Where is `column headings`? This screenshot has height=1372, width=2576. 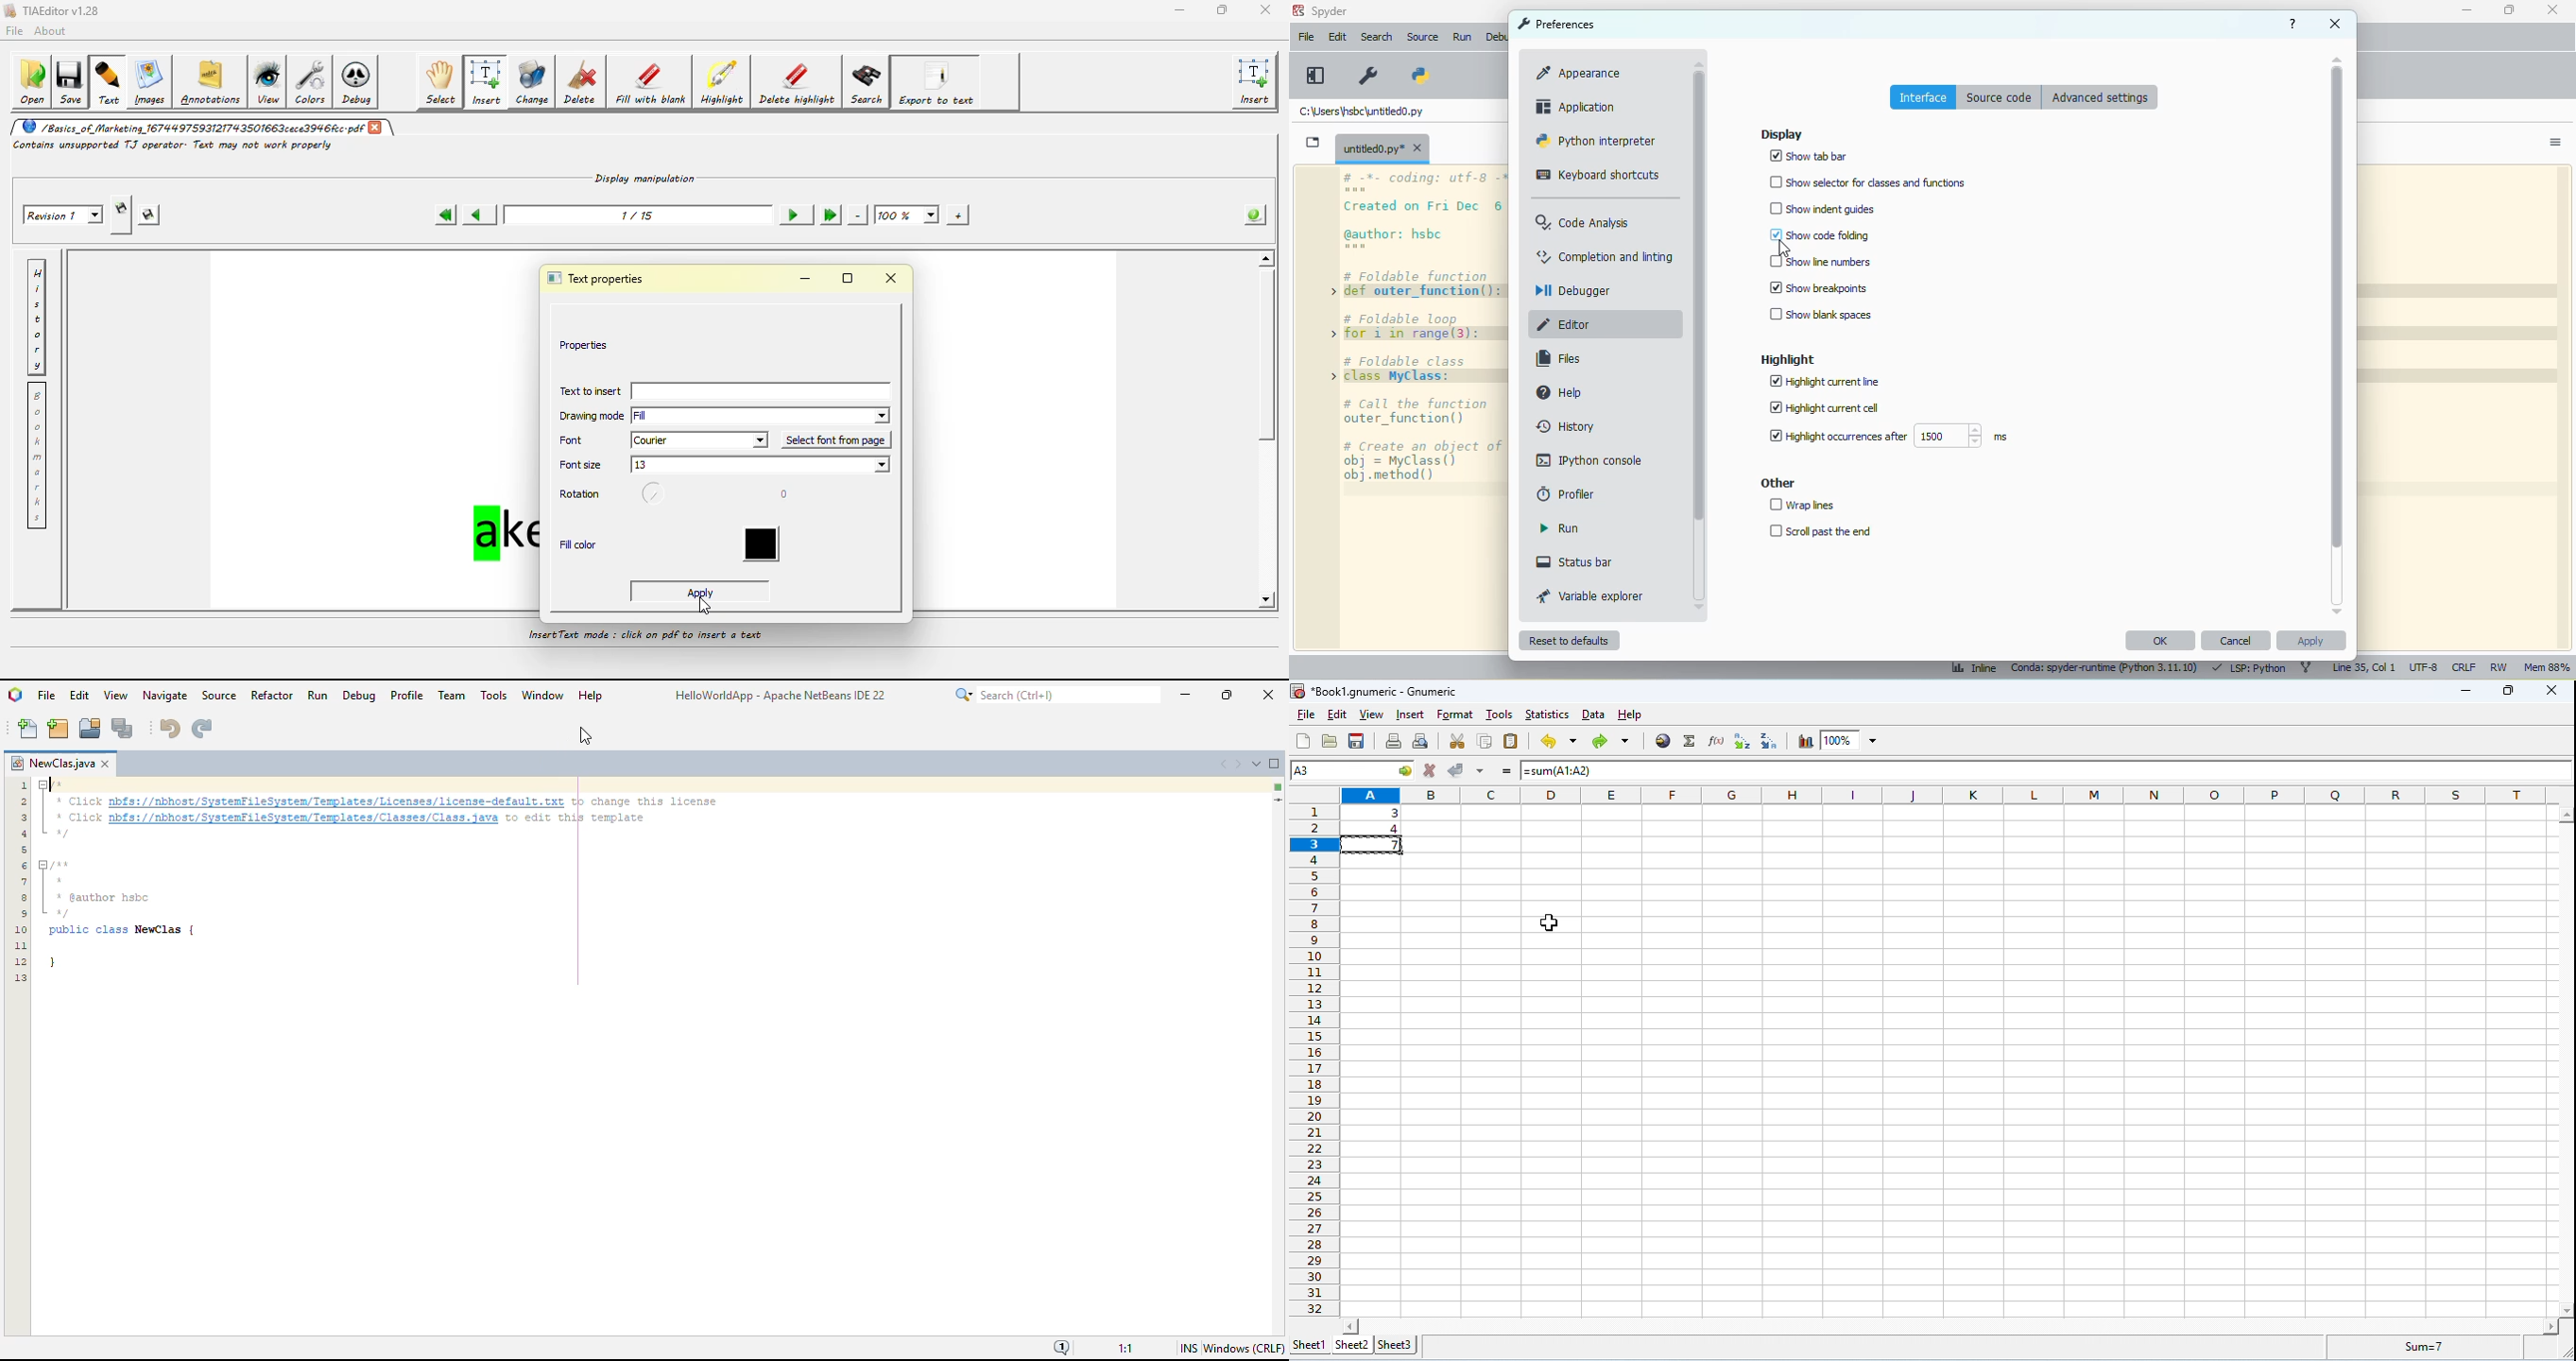 column headings is located at coordinates (1948, 795).